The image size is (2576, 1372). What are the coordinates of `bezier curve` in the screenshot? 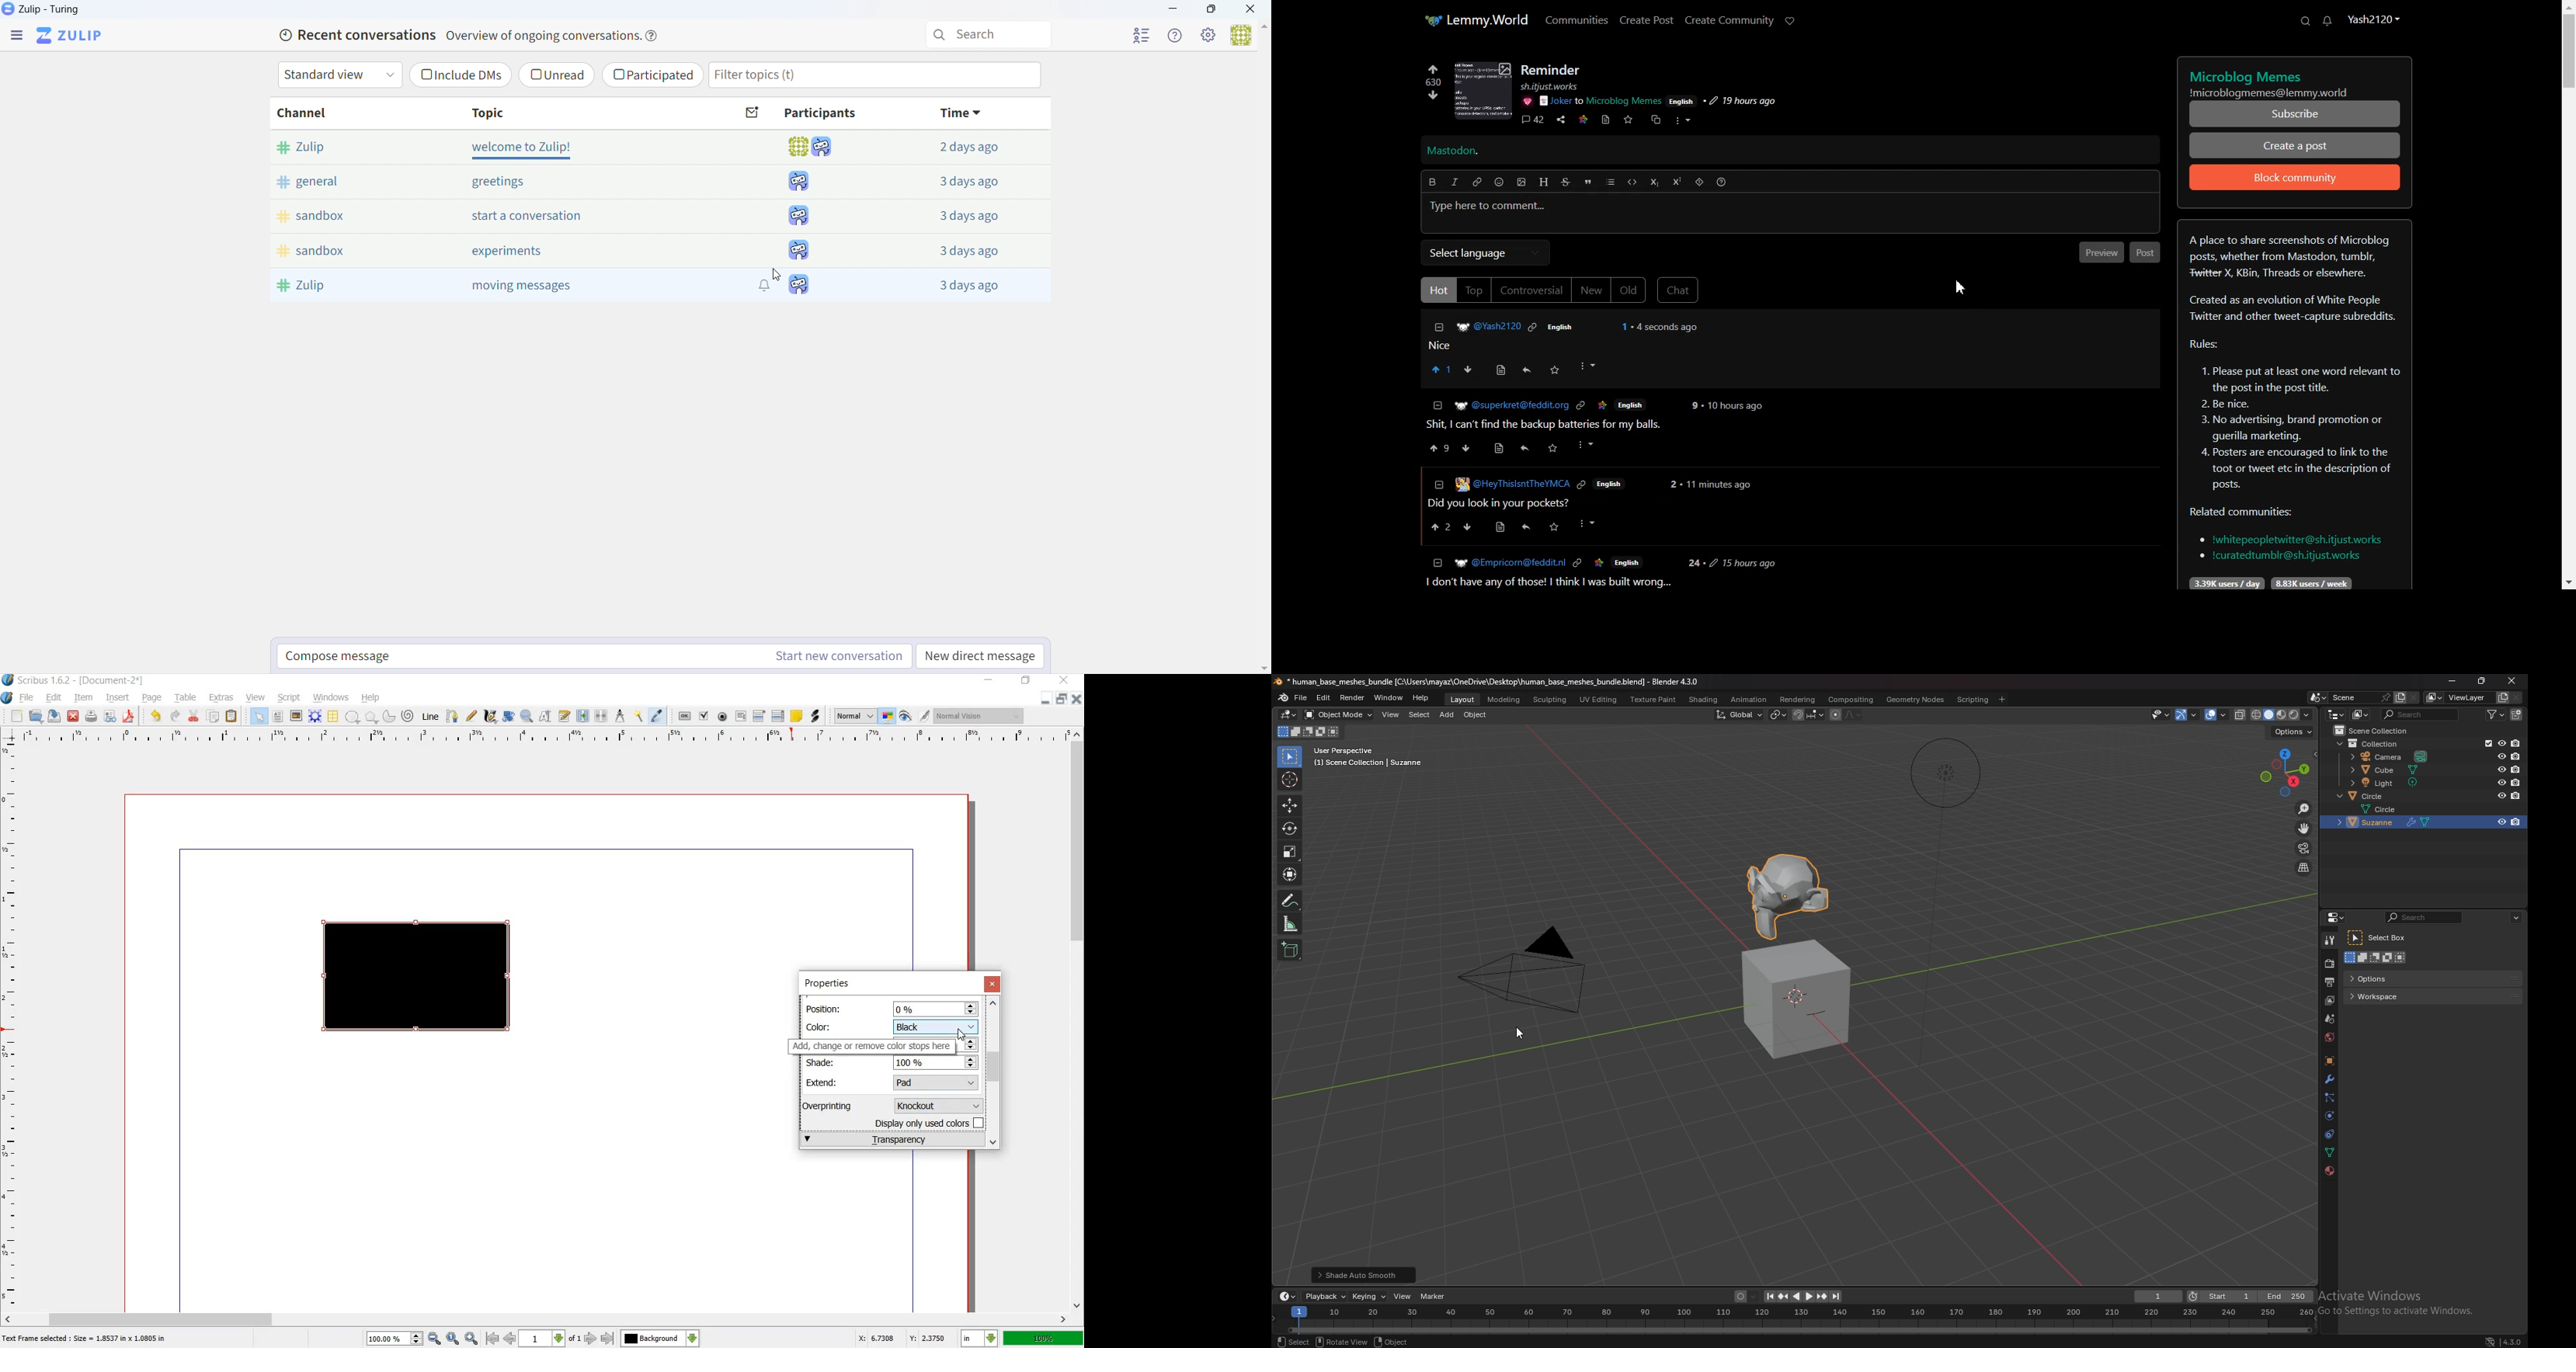 It's located at (453, 717).